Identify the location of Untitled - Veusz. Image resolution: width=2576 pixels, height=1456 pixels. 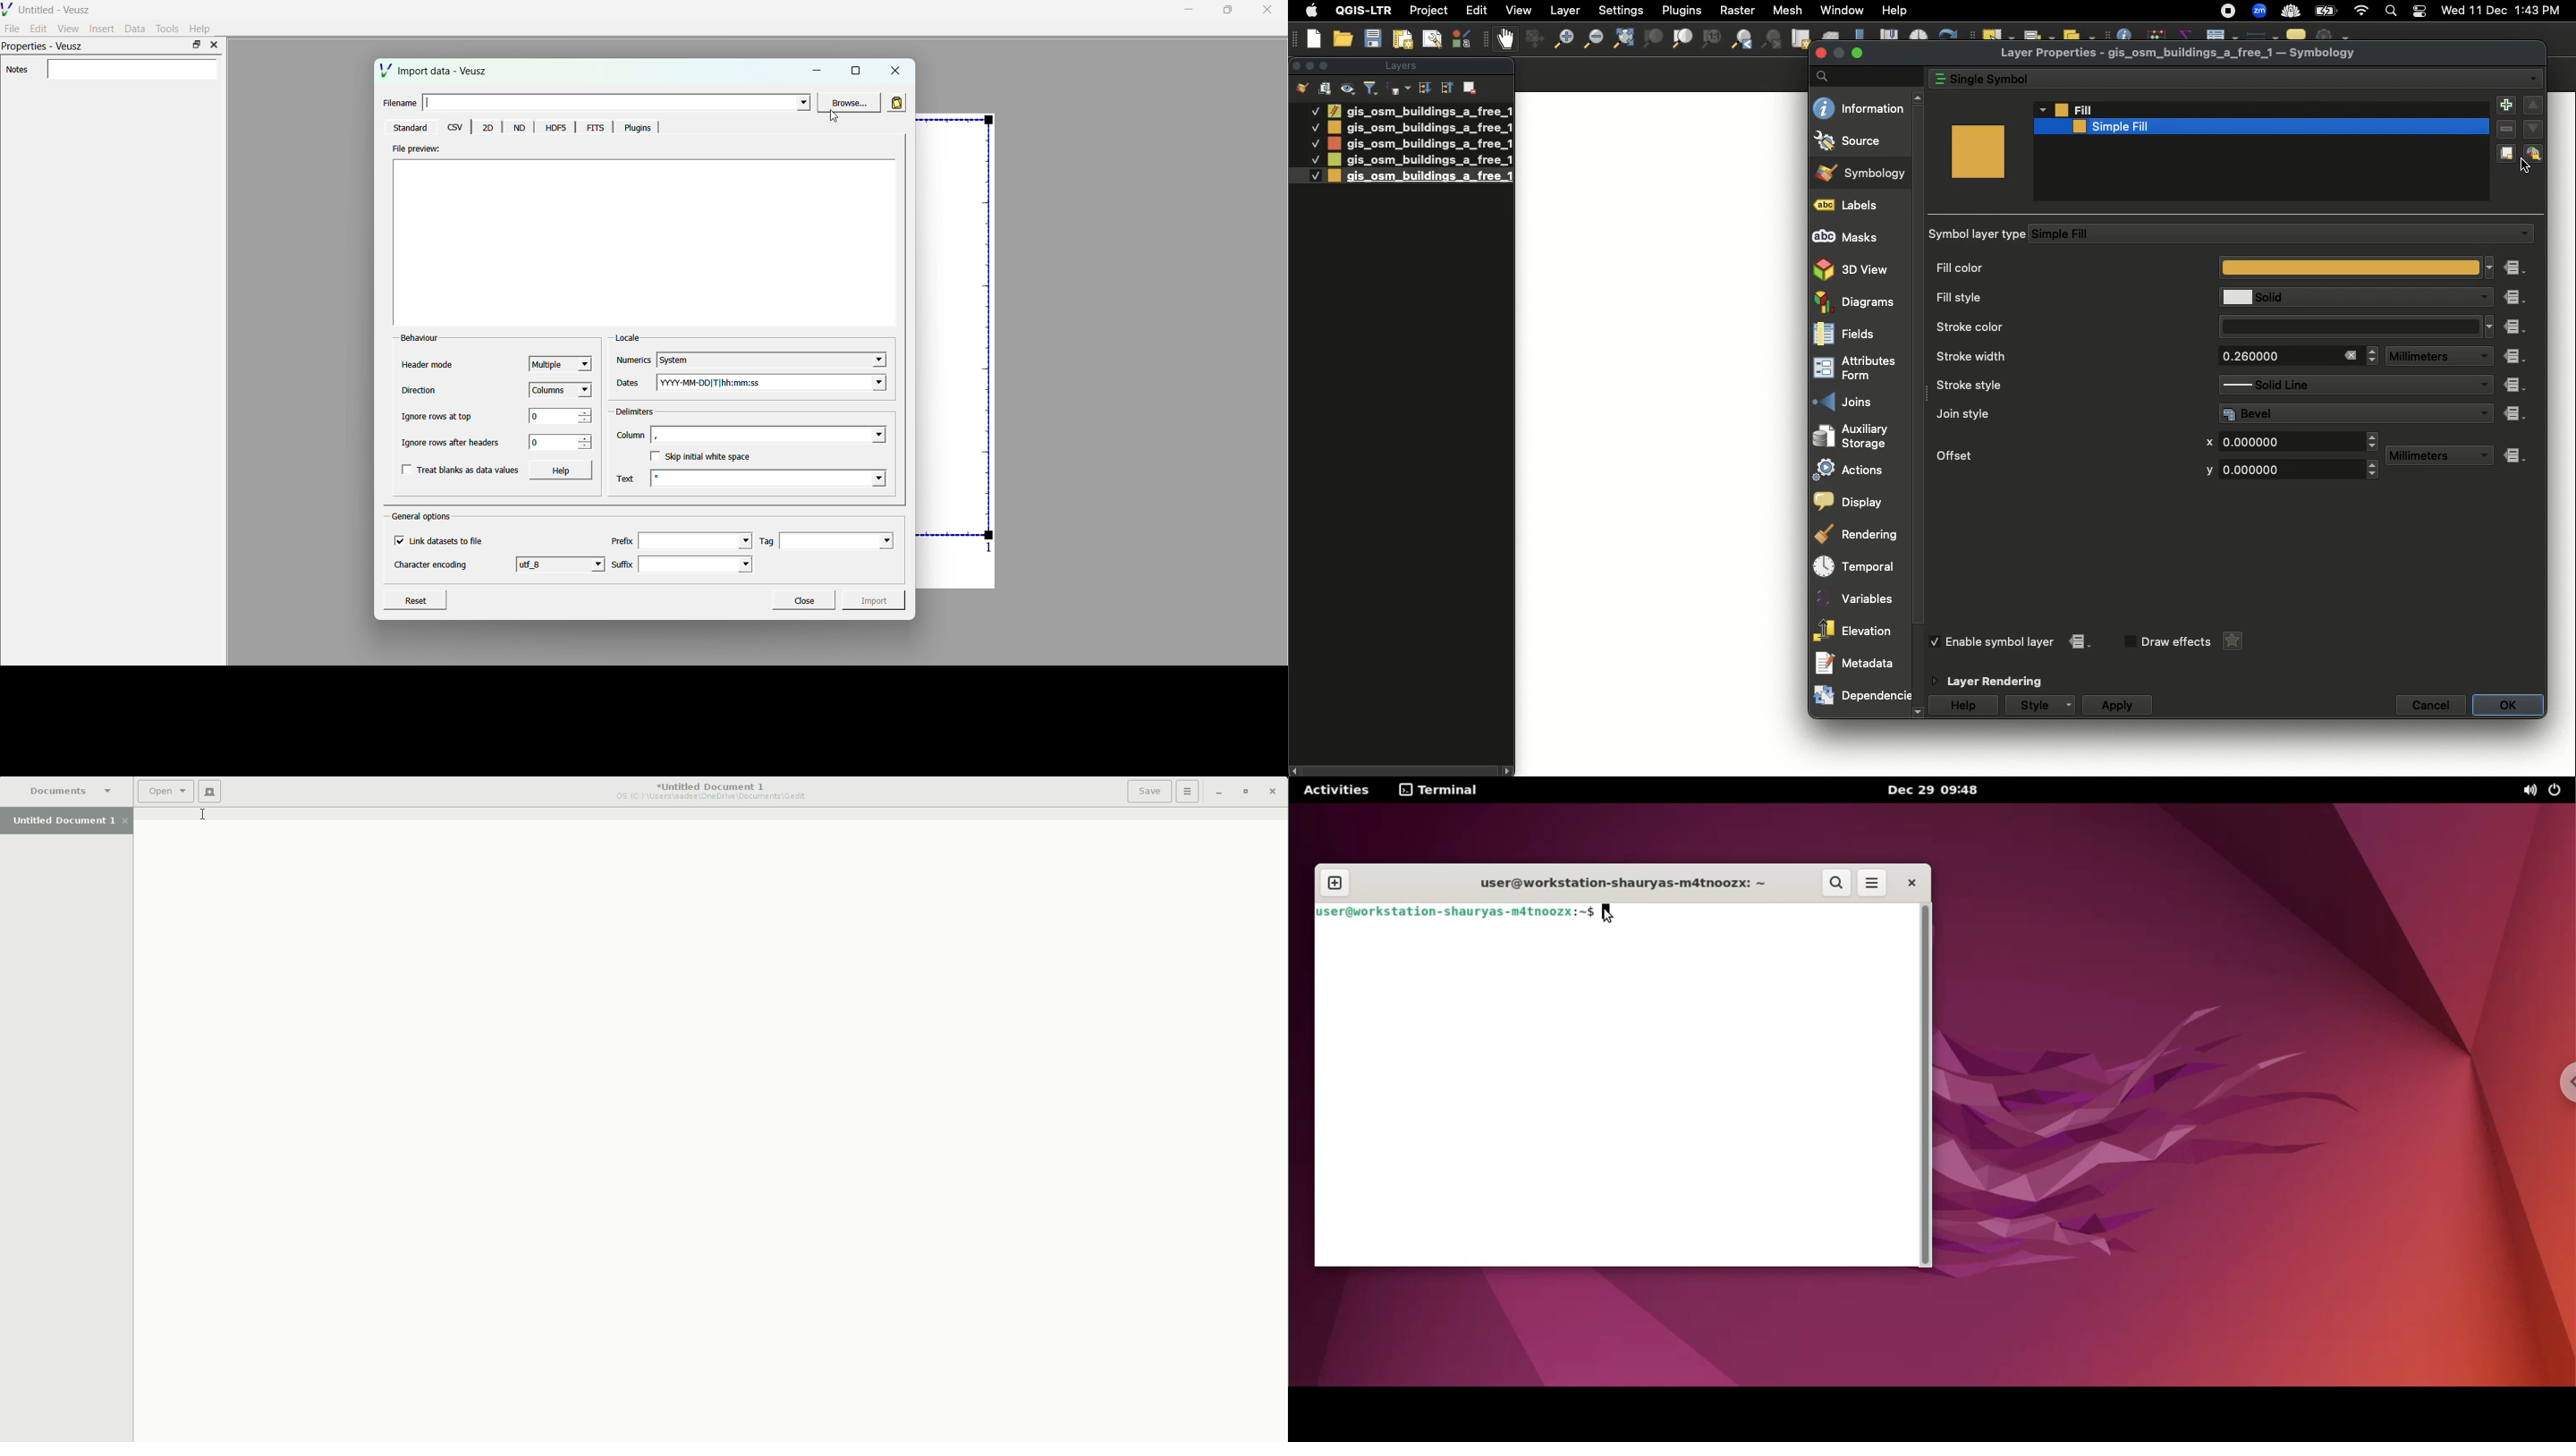
(48, 8).